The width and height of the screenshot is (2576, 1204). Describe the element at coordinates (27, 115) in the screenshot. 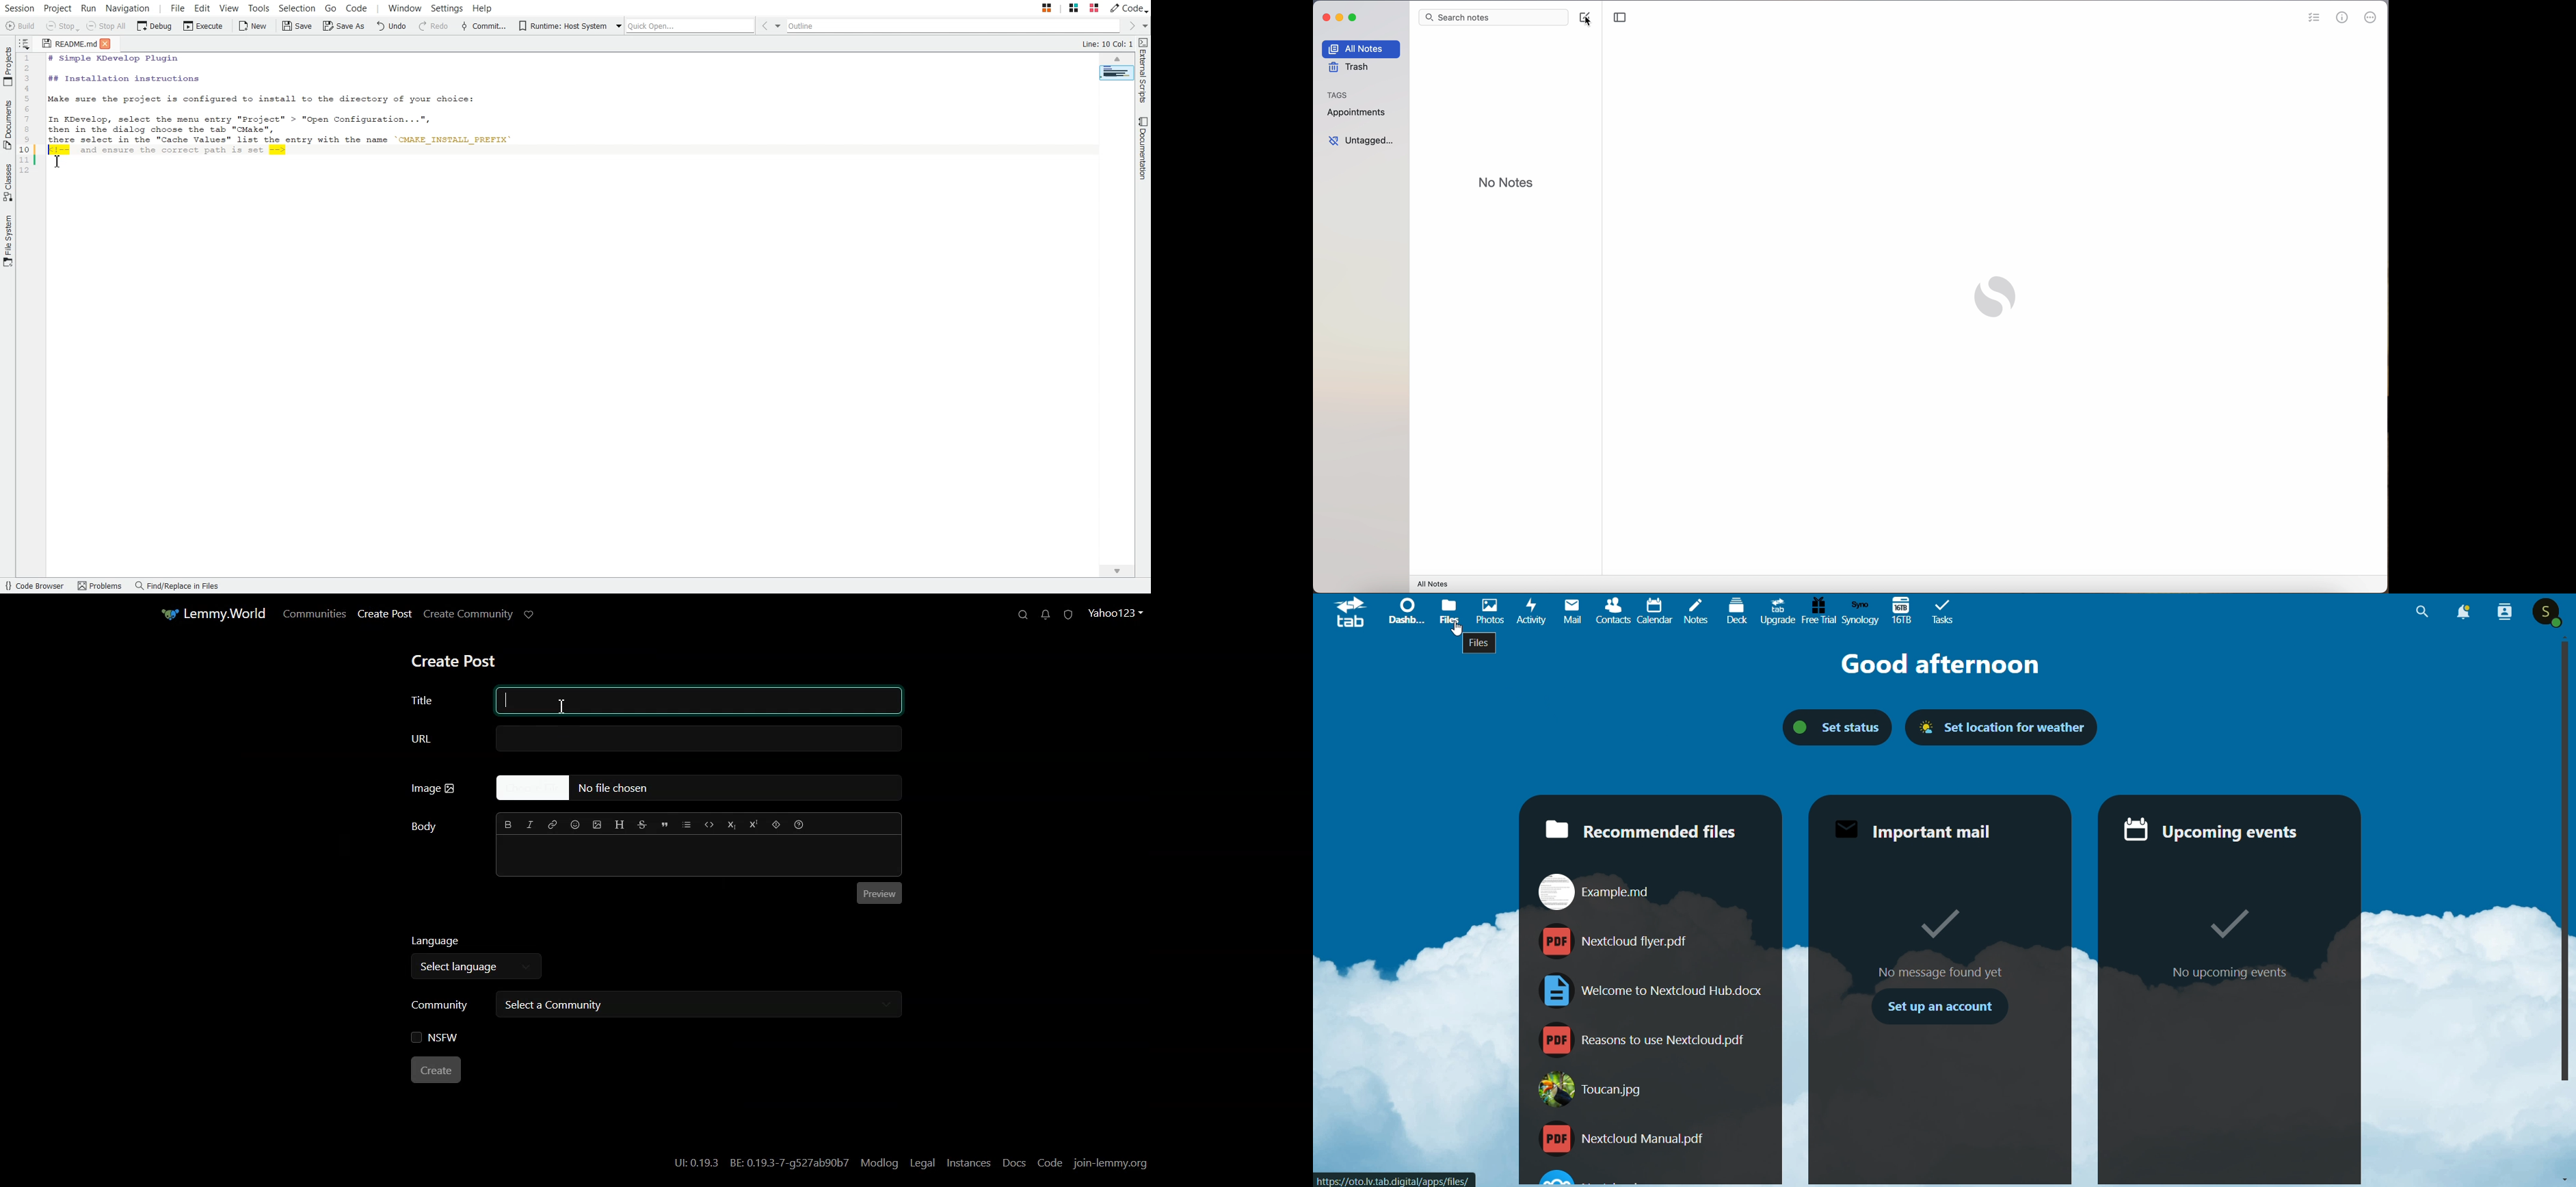

I see `Code Line` at that location.